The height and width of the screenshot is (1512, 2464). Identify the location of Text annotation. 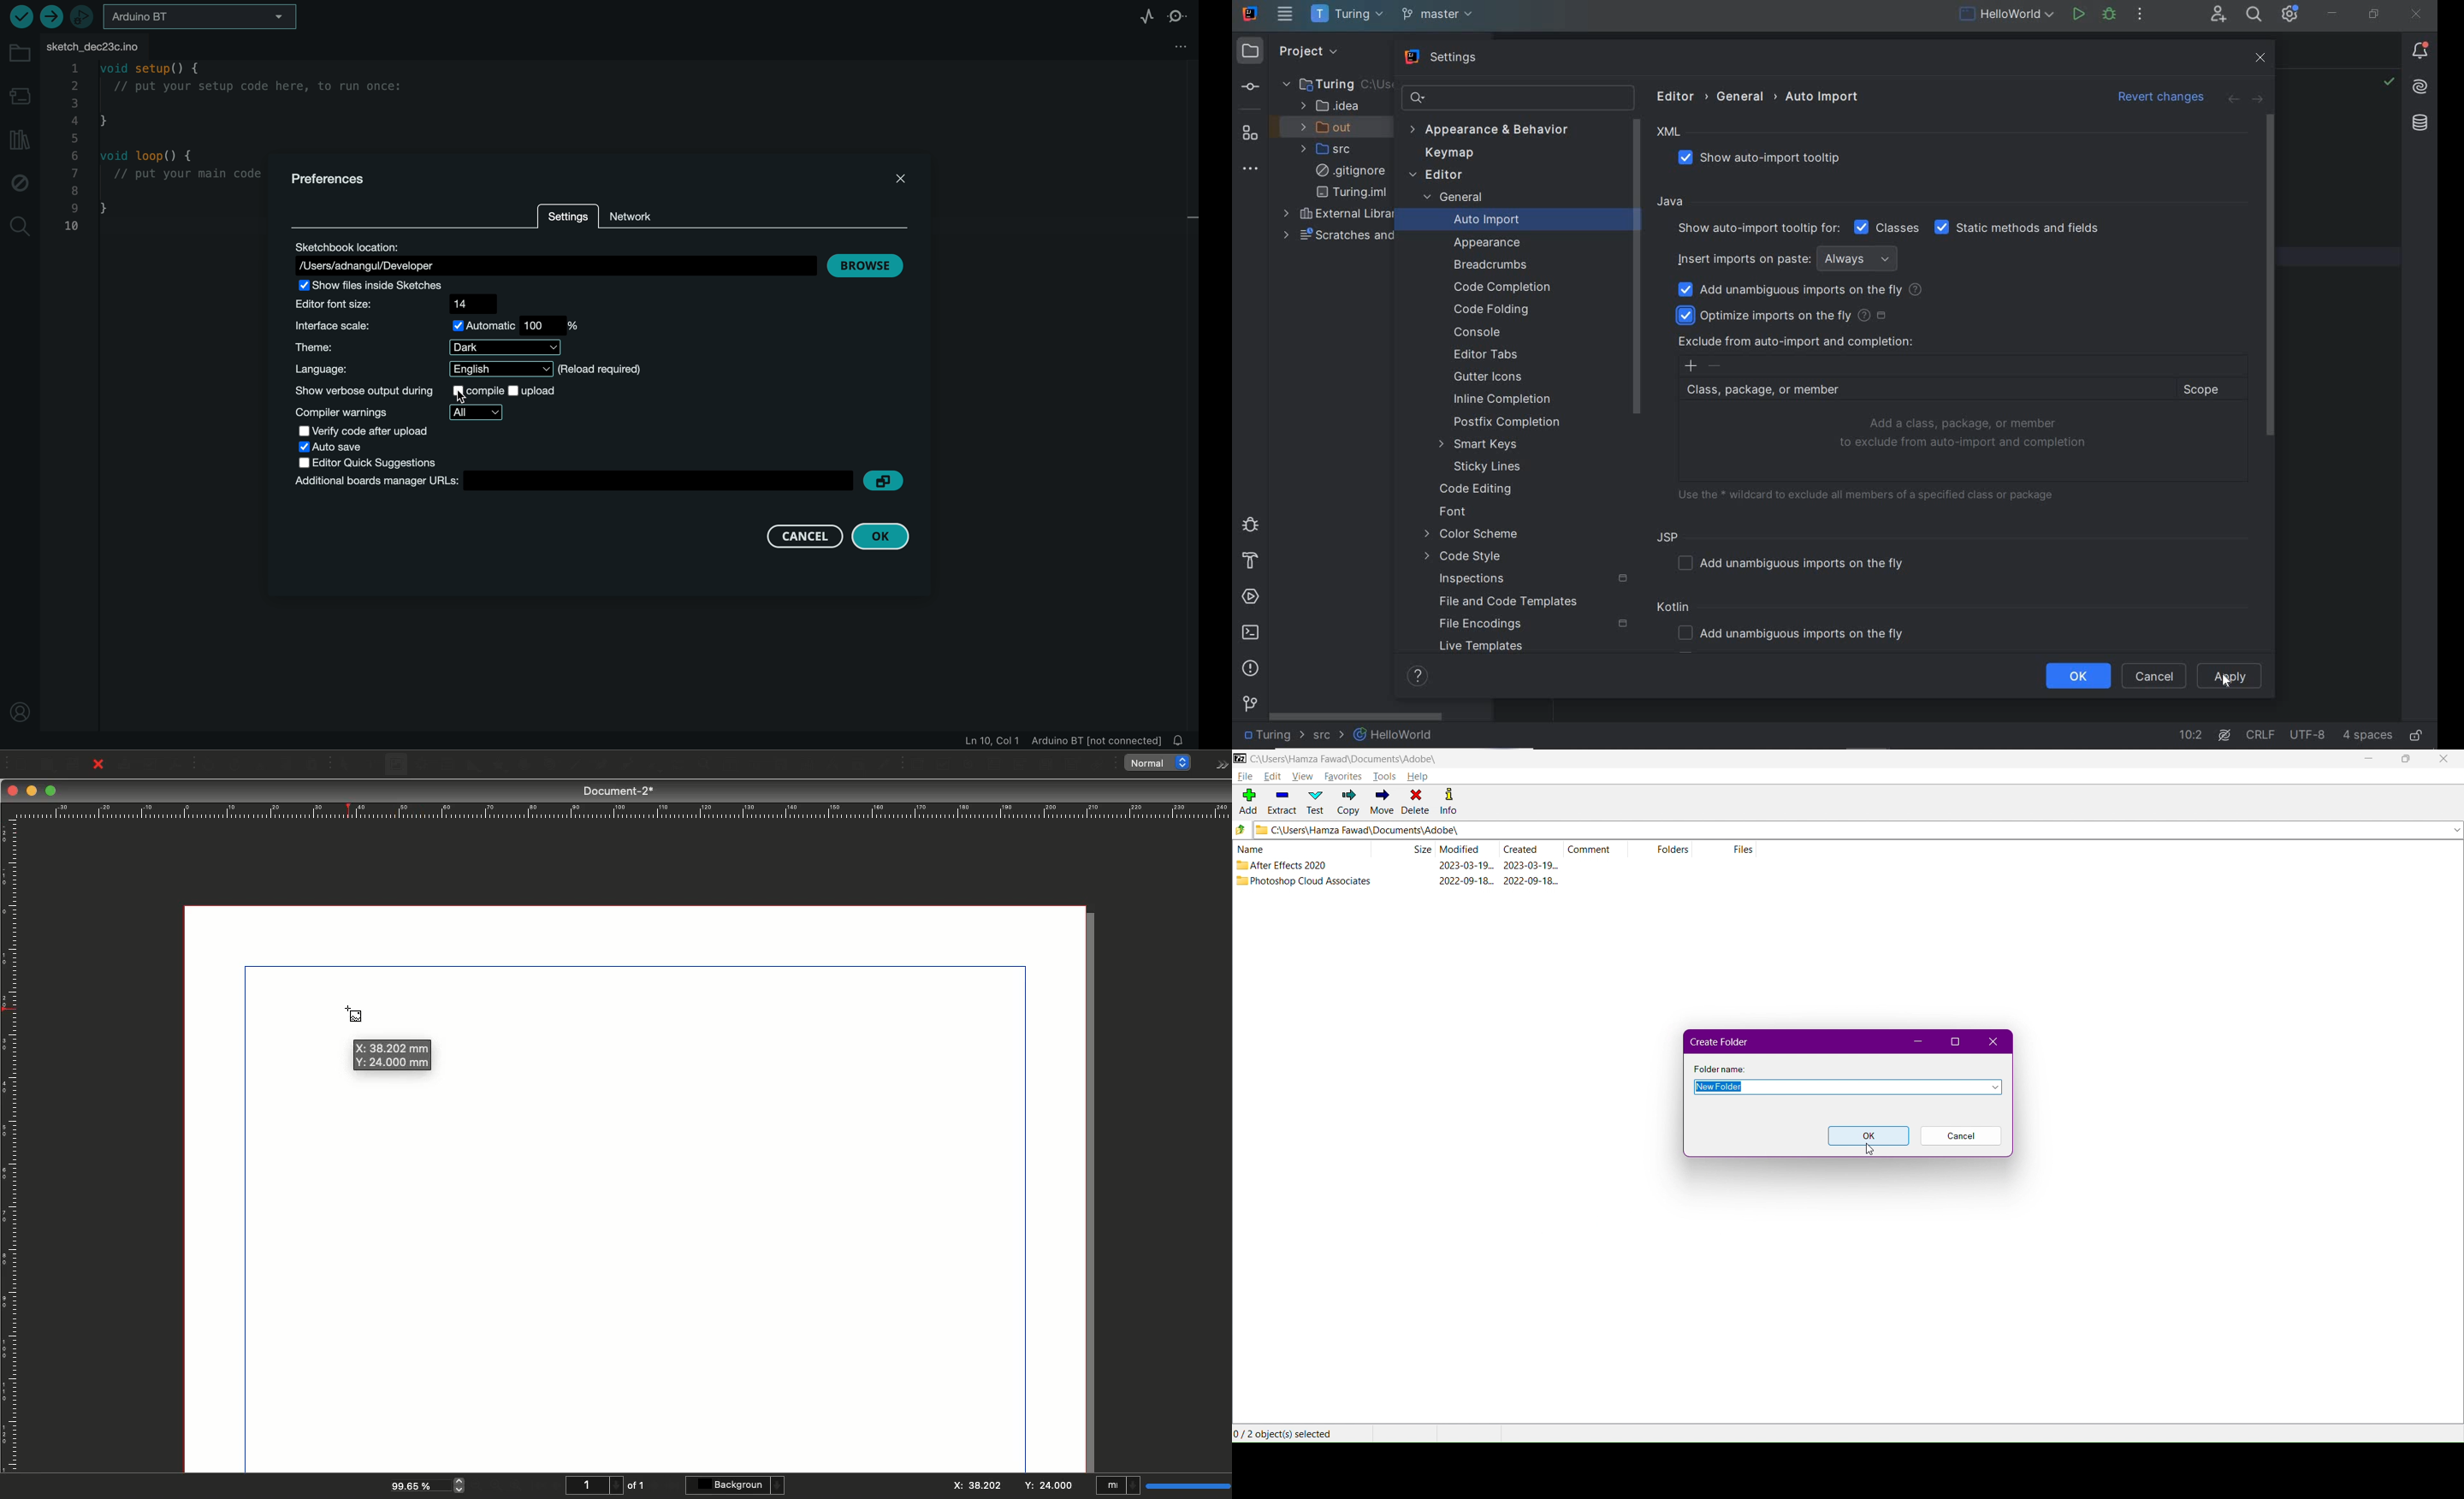
(1074, 765).